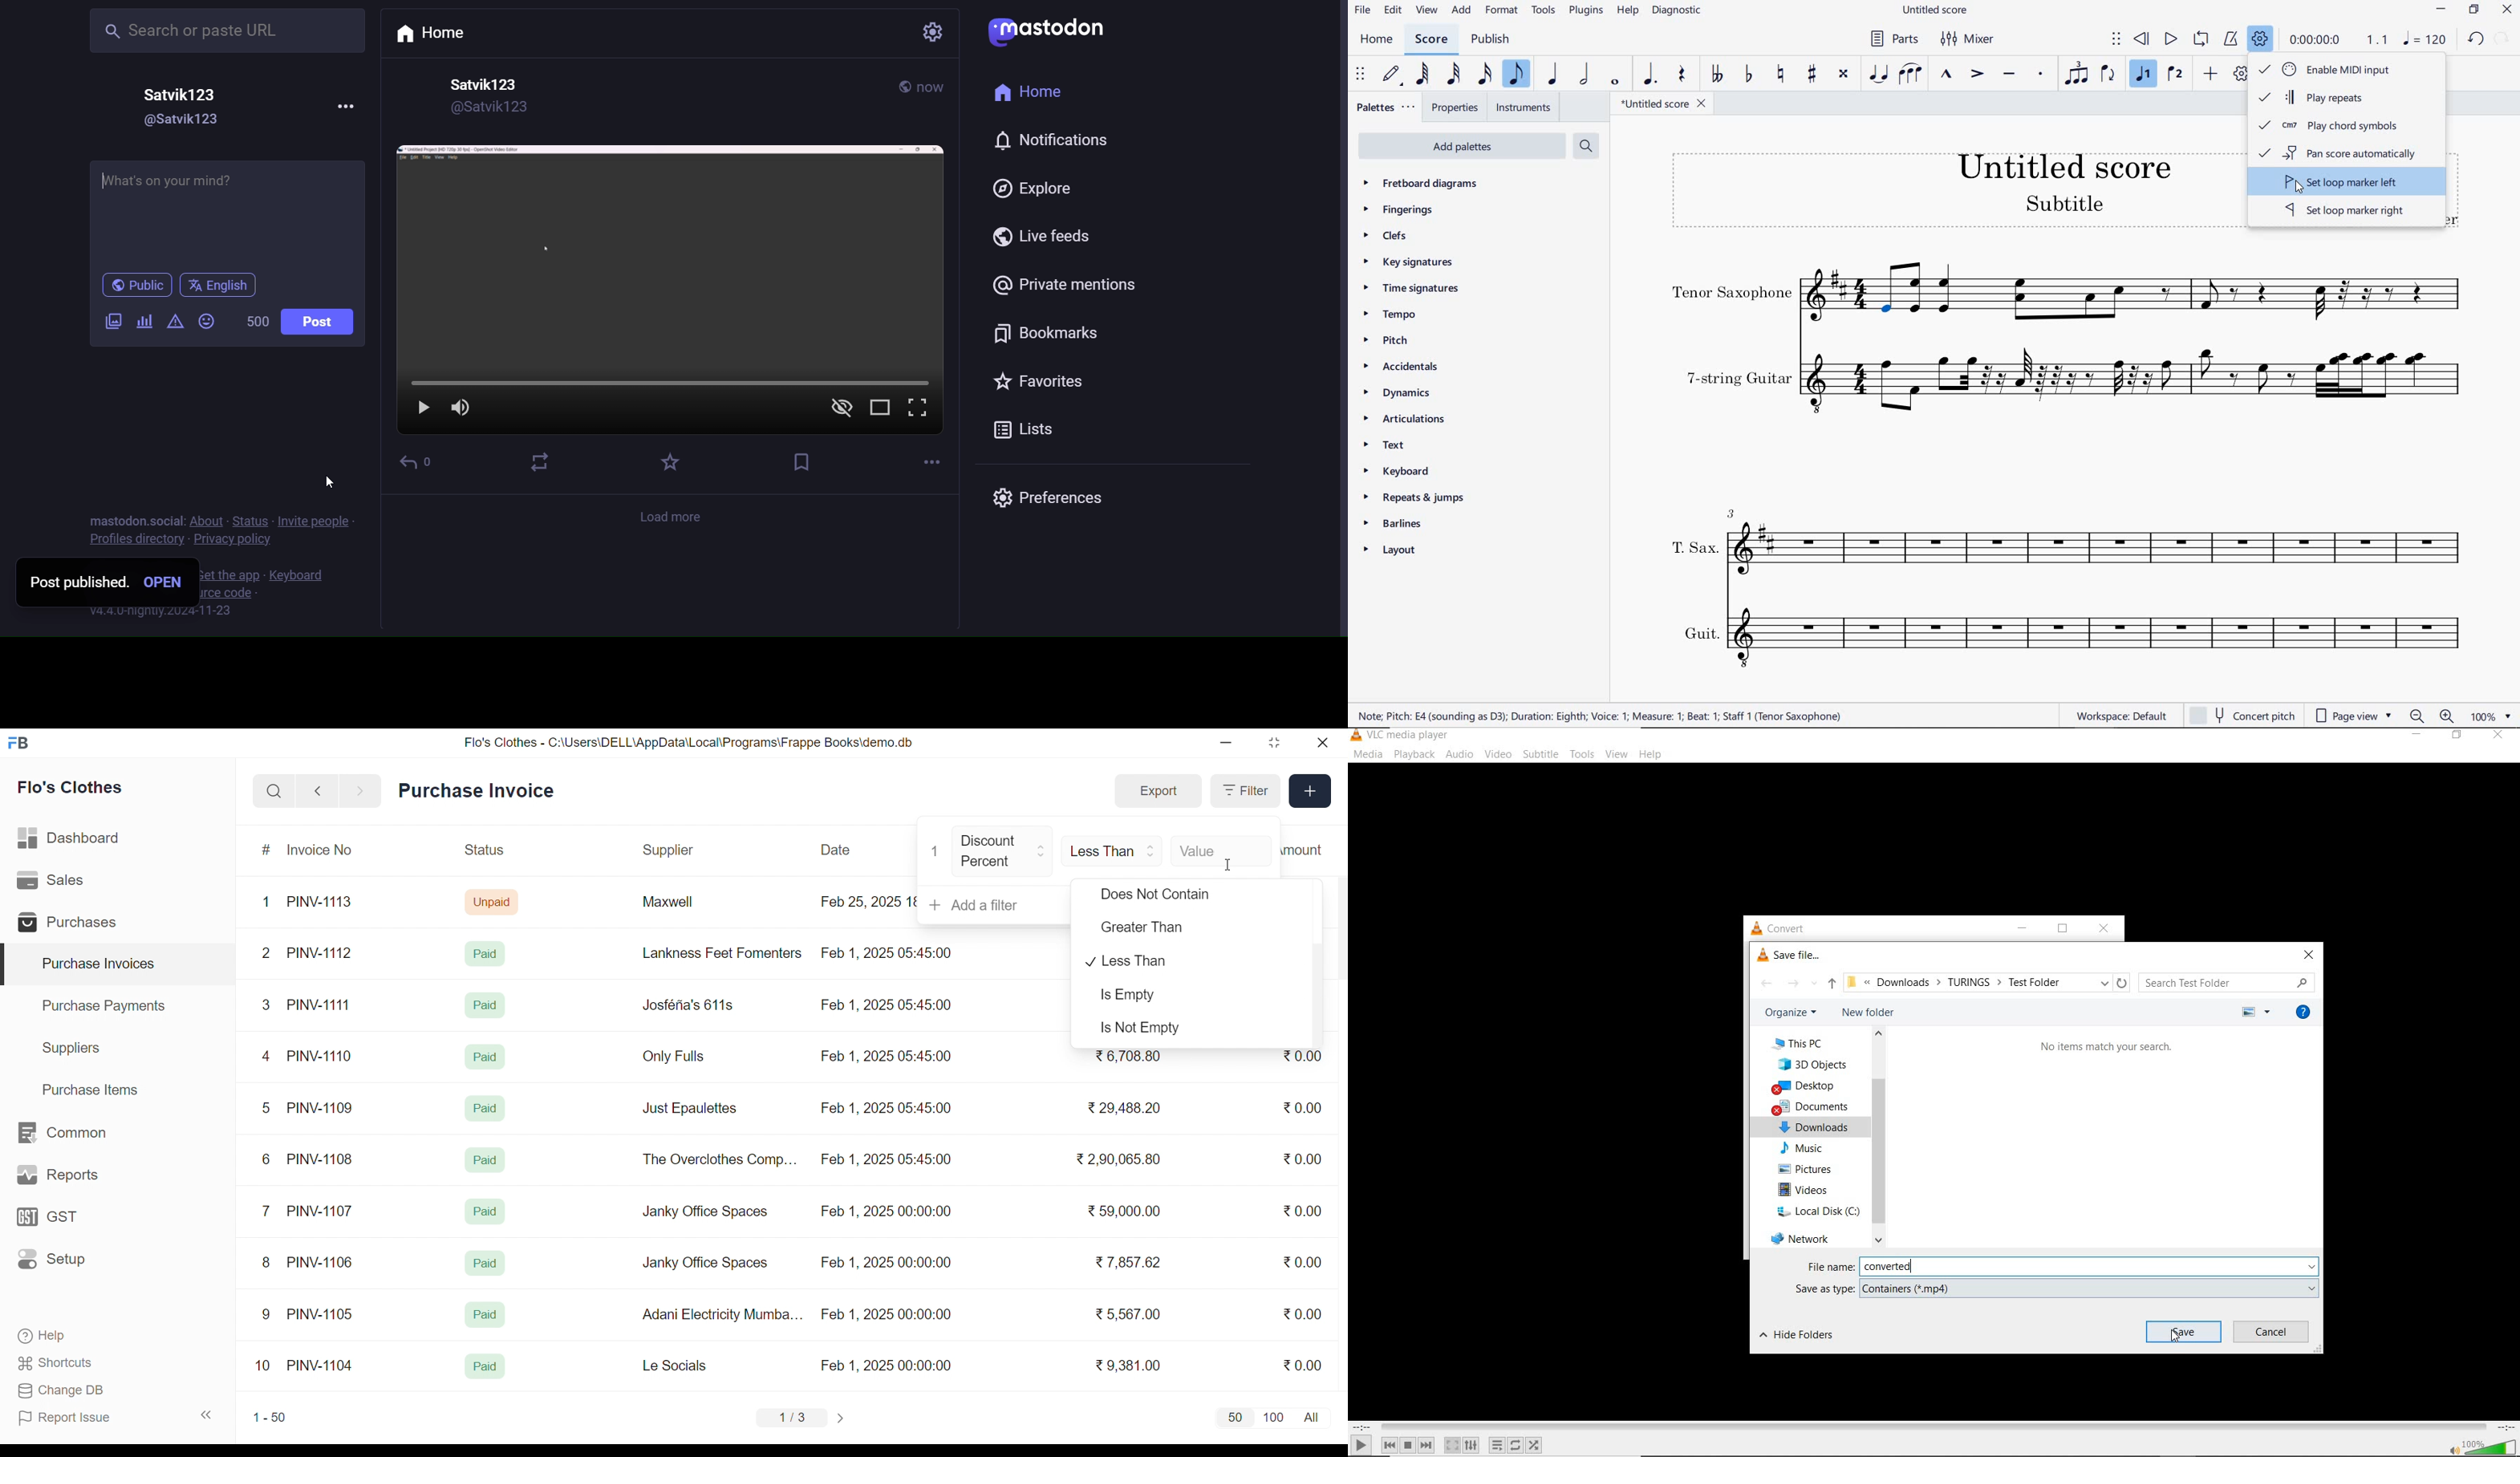  I want to click on INSTRUMENT: 7-STRING GUITAR, so click(2071, 379).